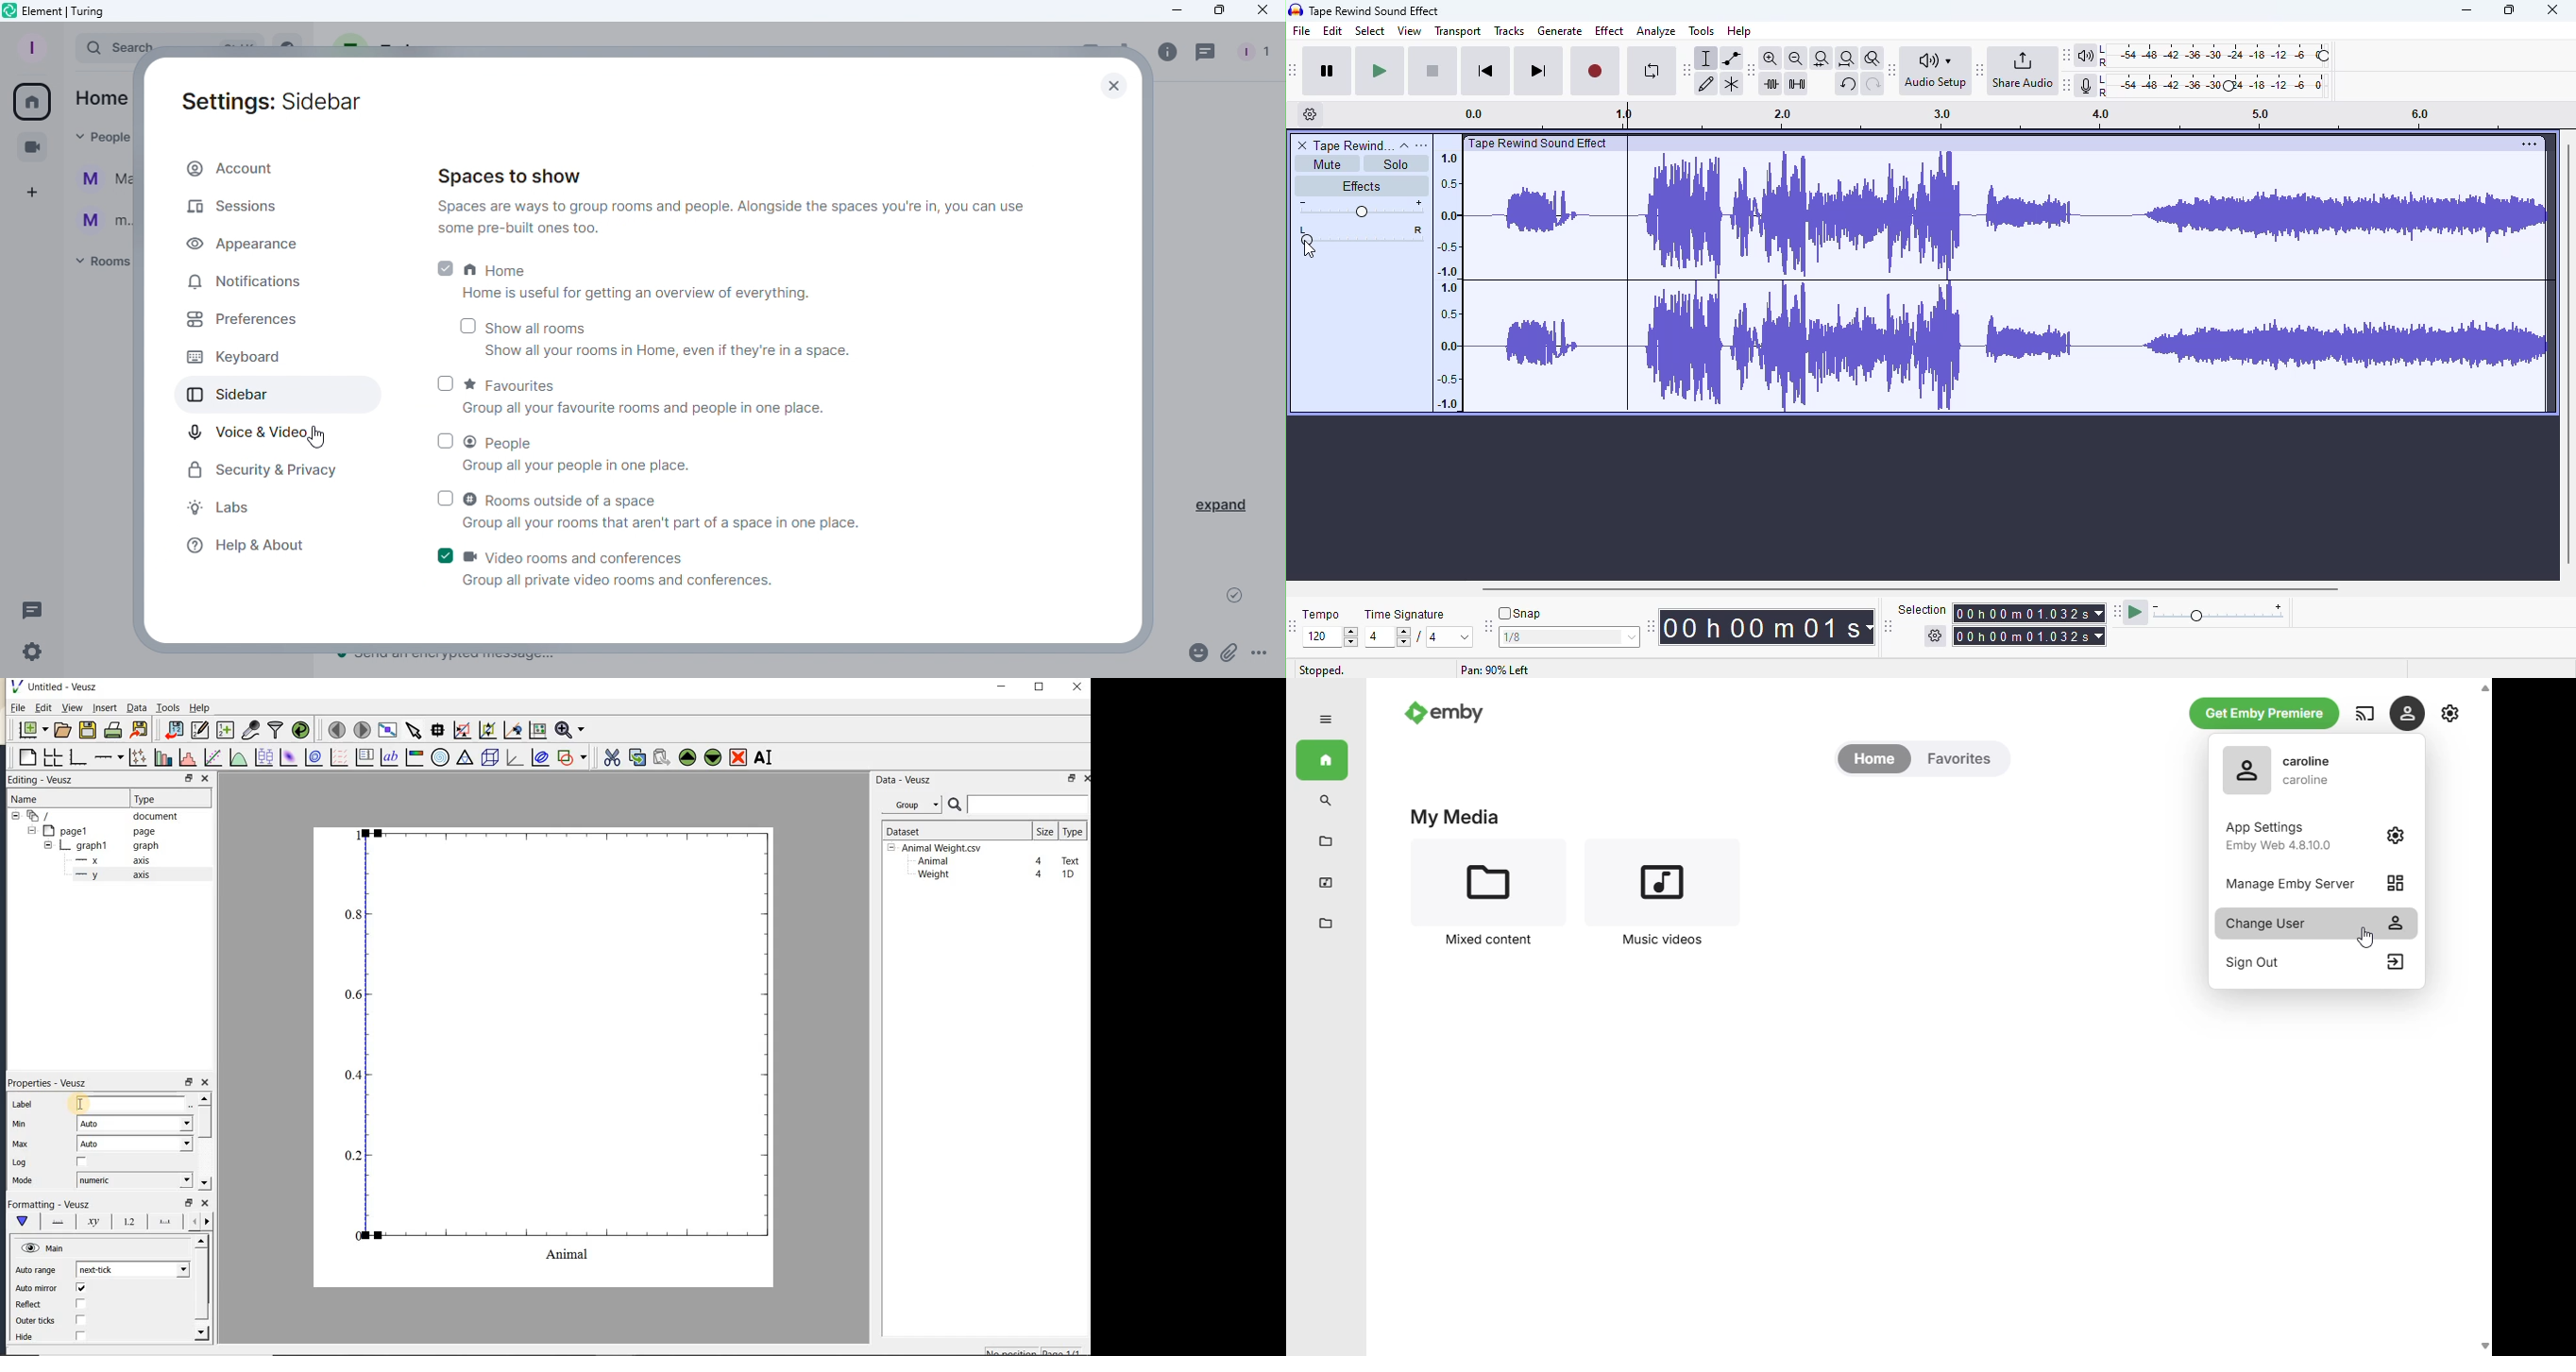  I want to click on audacity play-at-speed toolbar, so click(2200, 611).